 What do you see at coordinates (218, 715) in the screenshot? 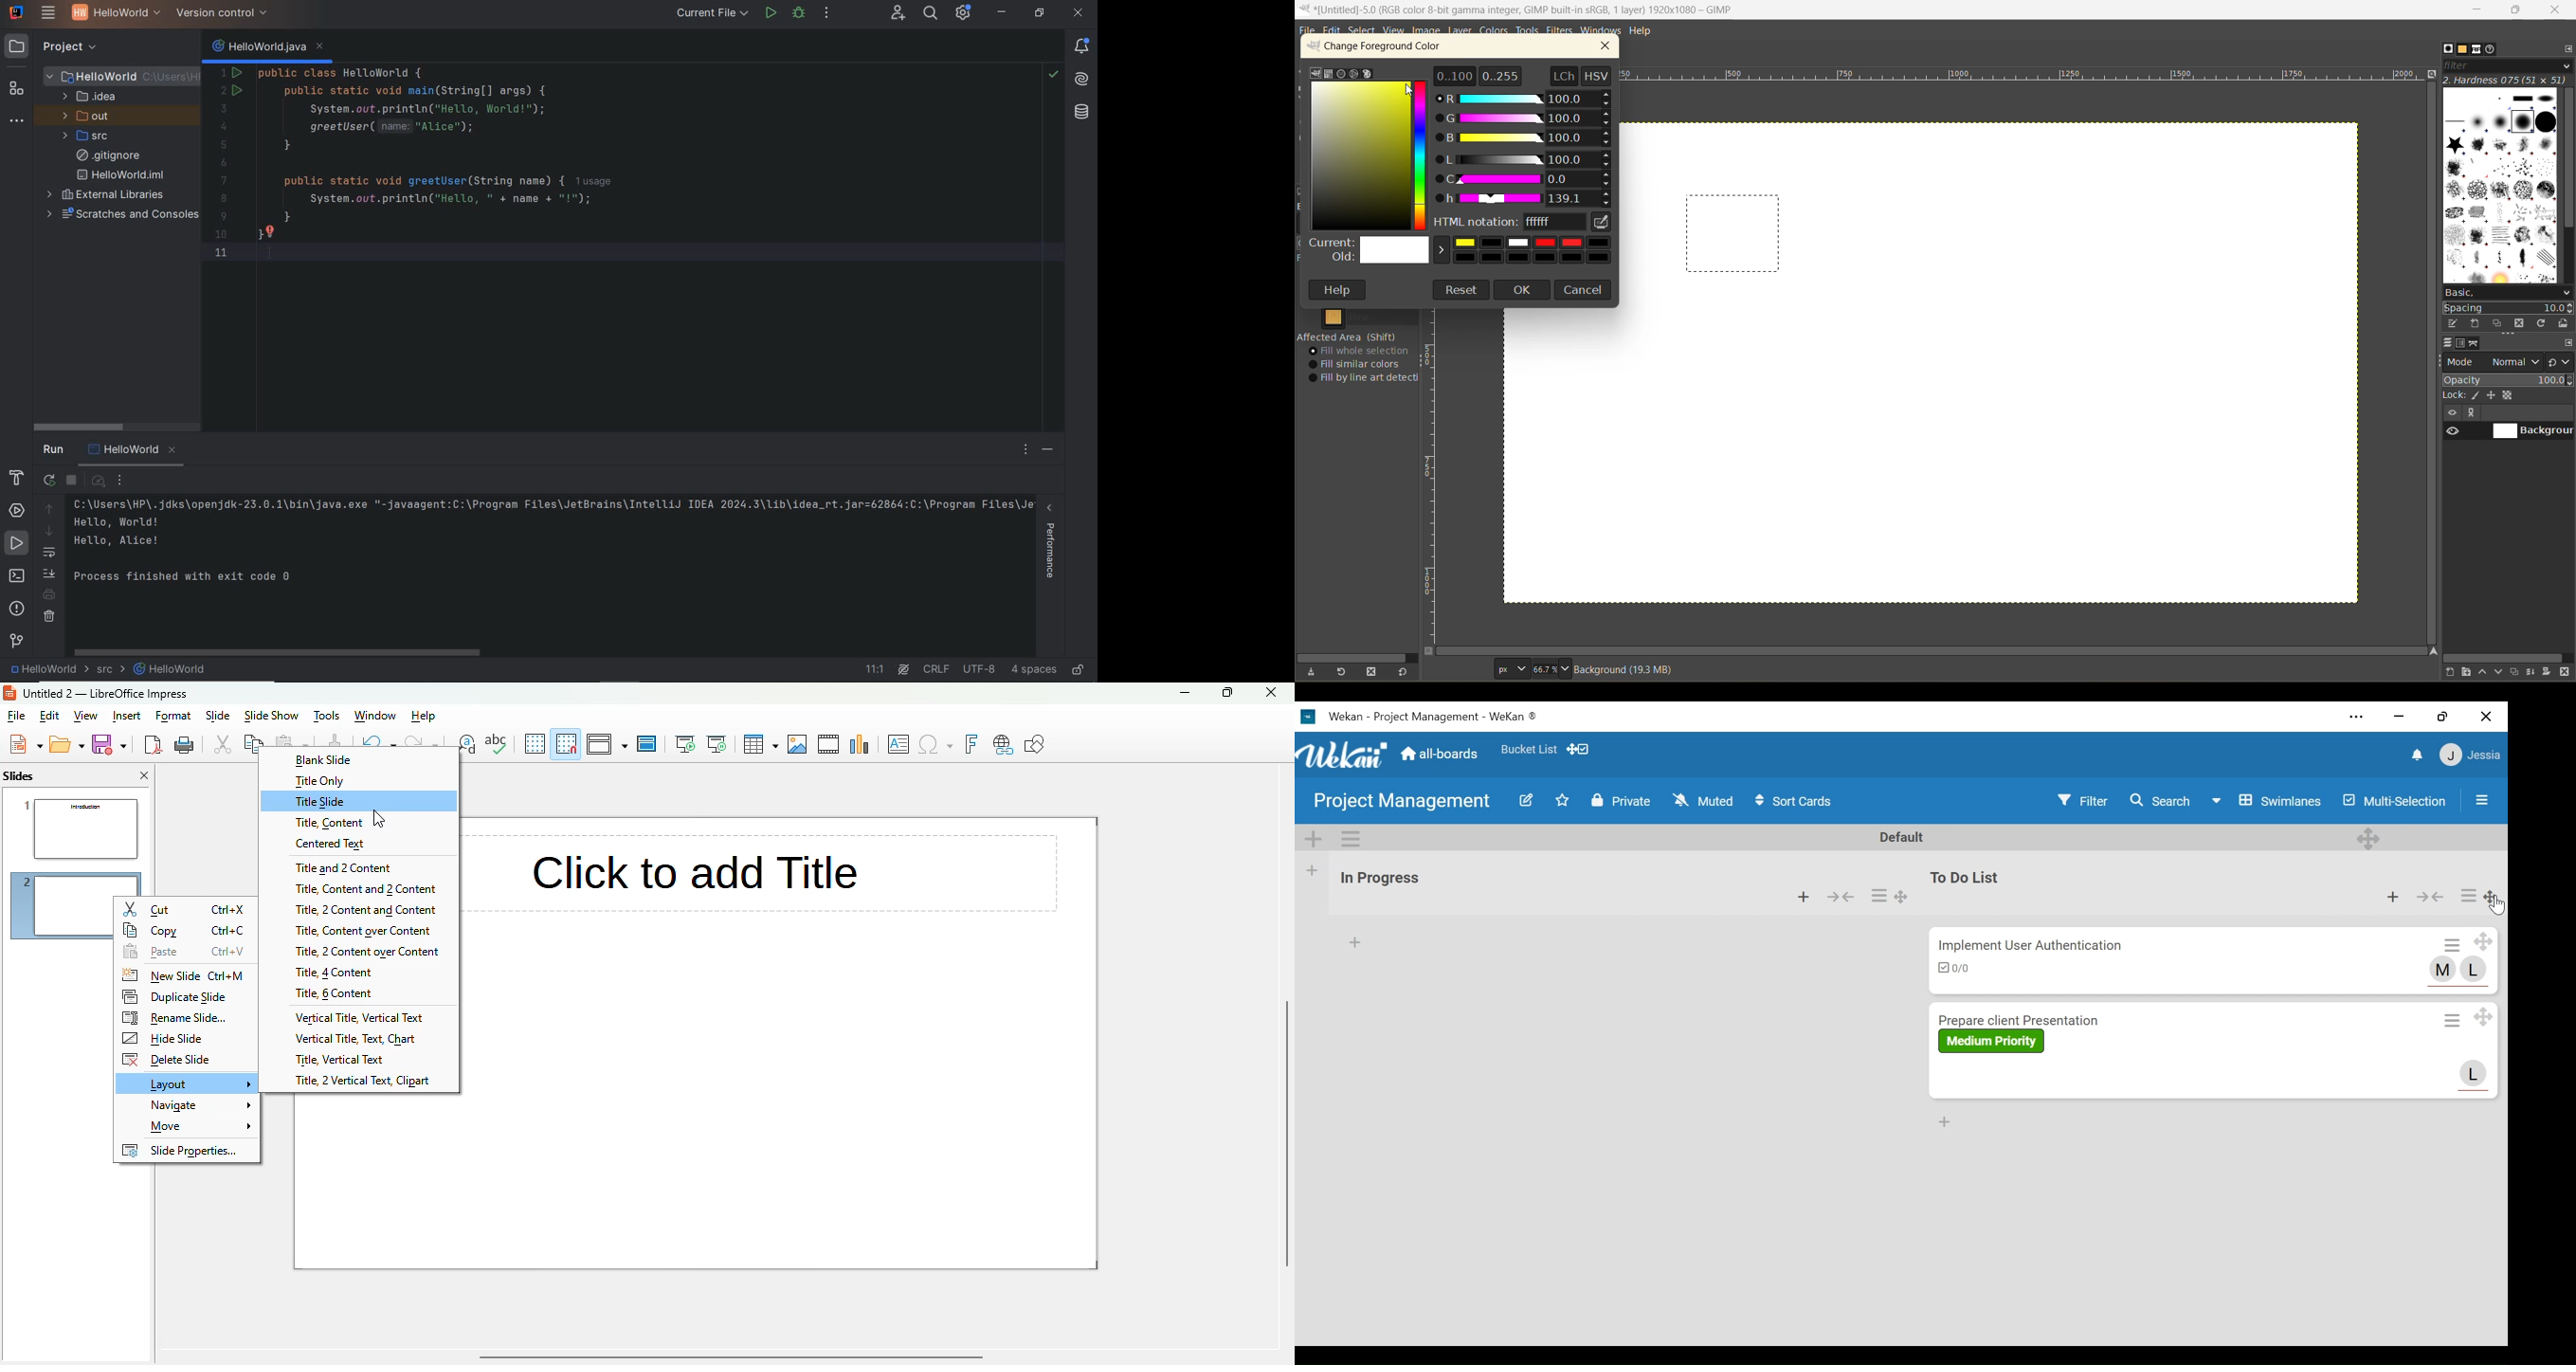
I see `slide` at bounding box center [218, 715].